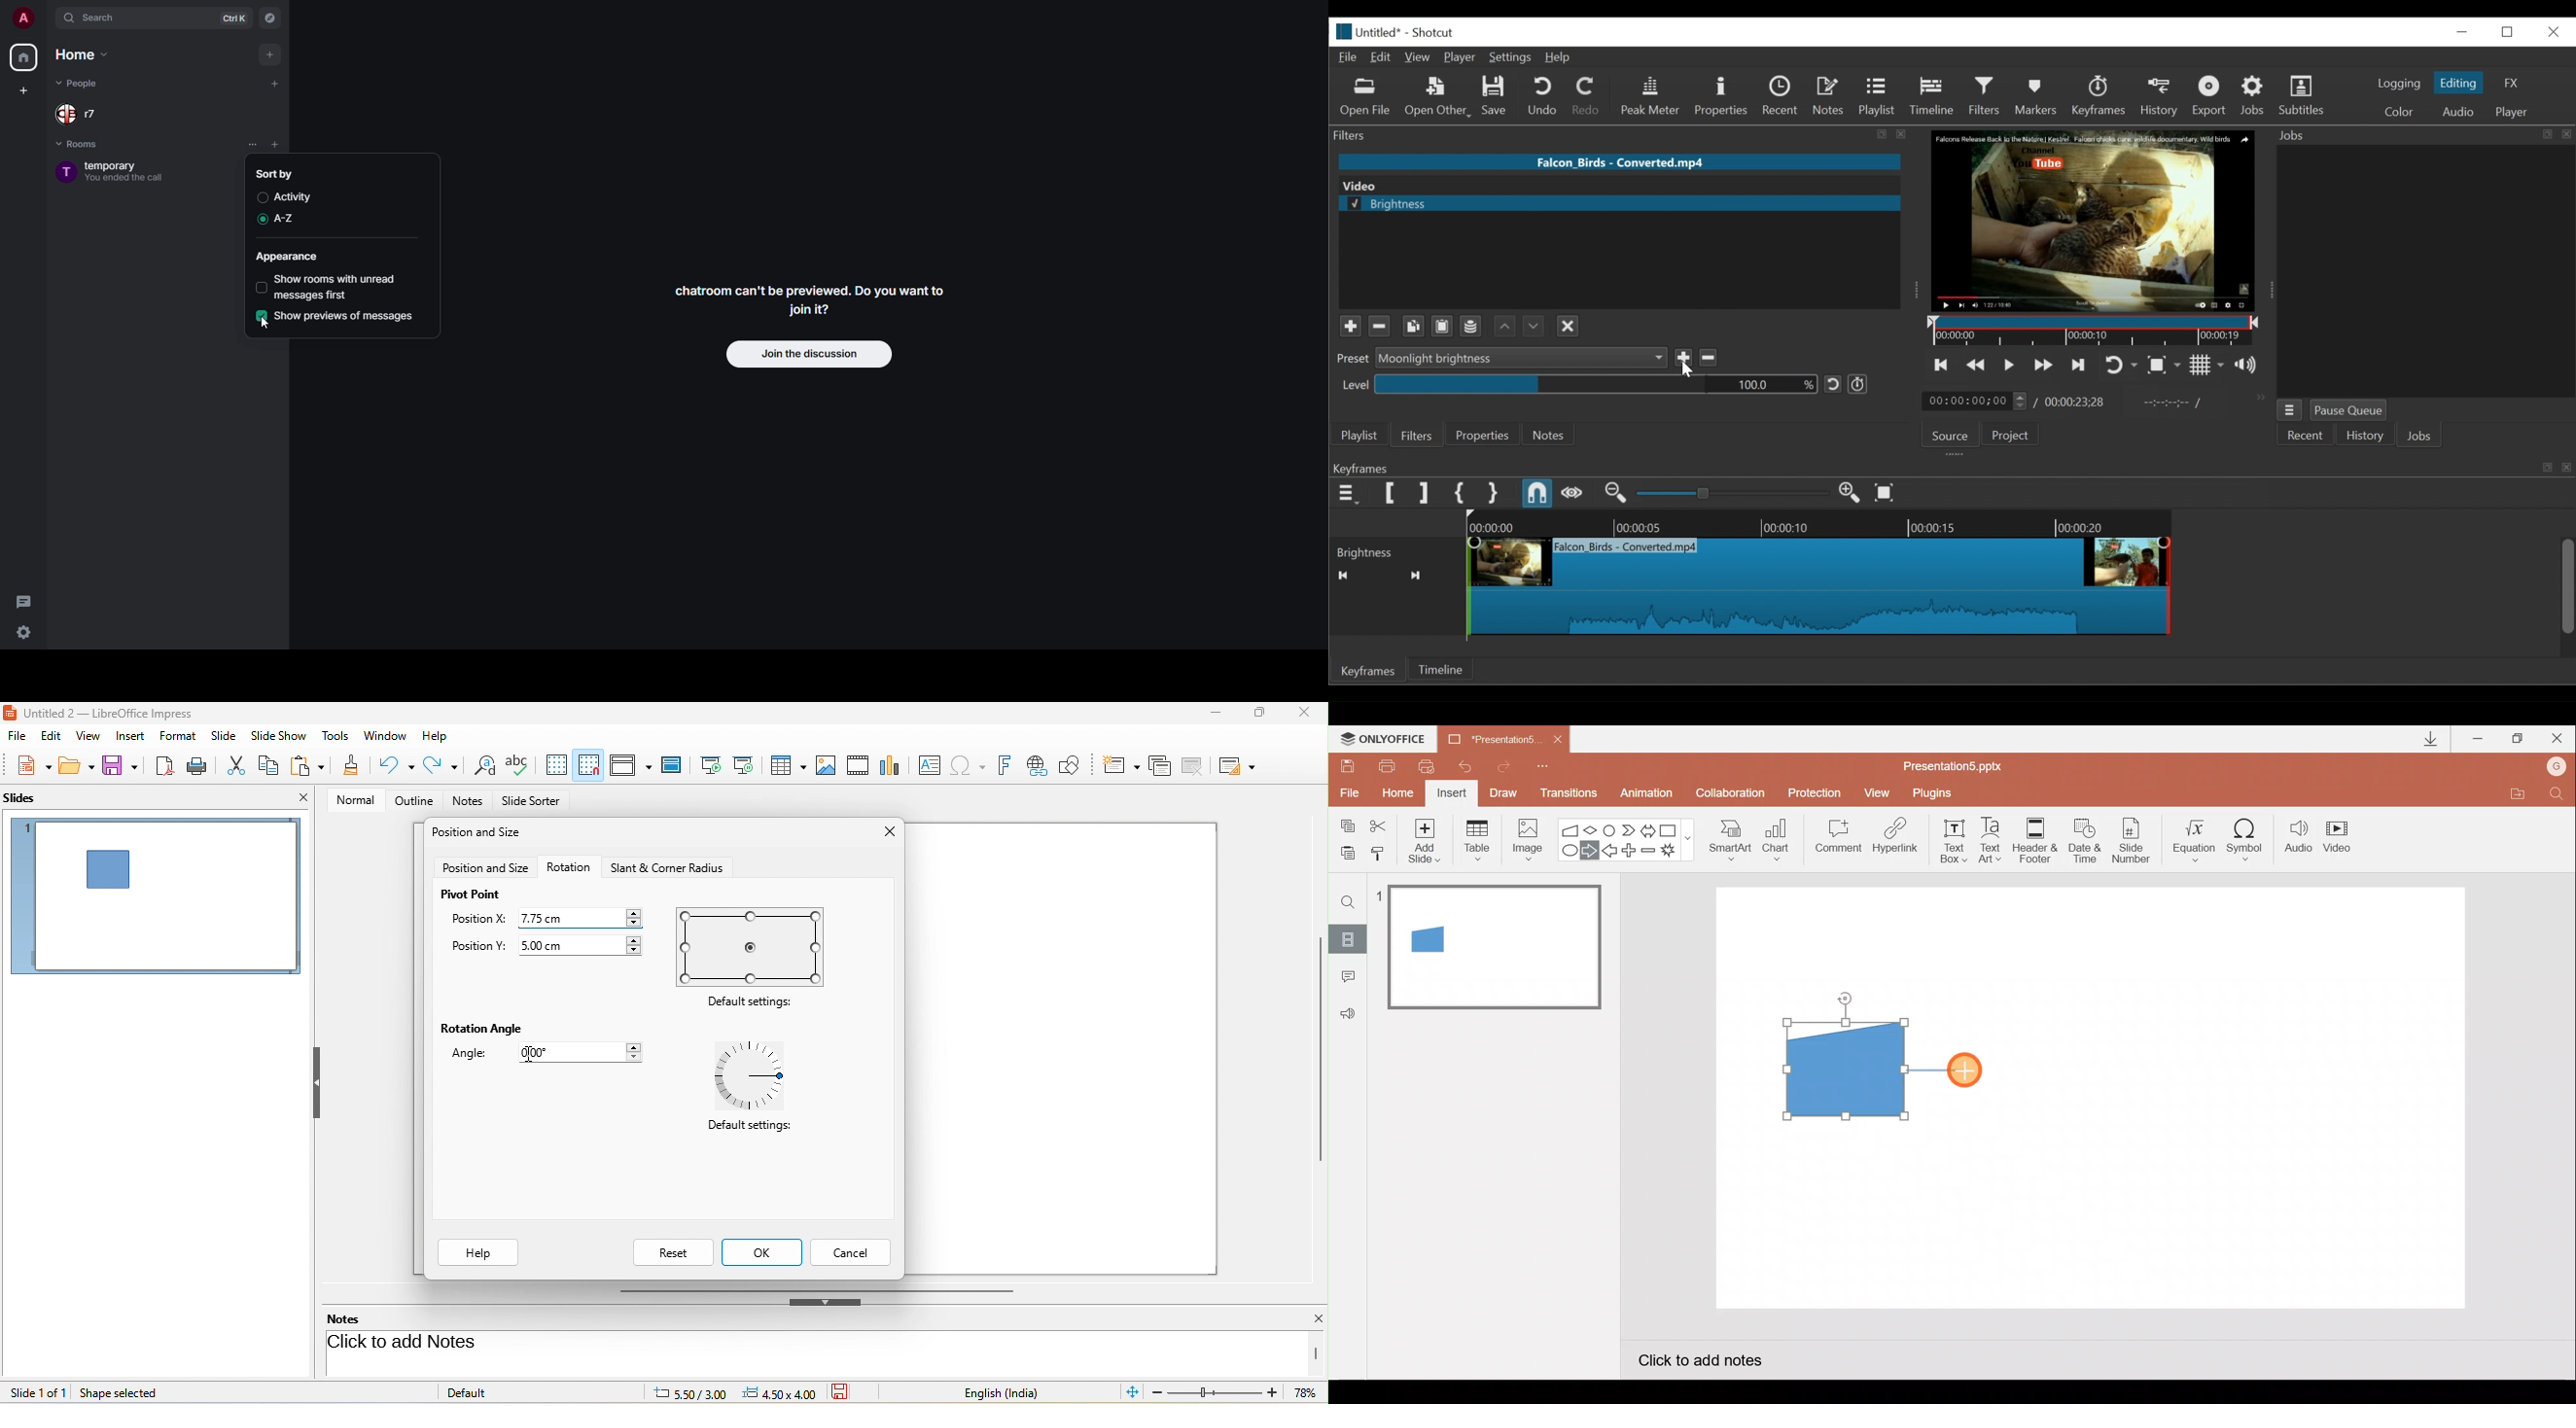 This screenshot has width=2576, height=1428. Describe the element at coordinates (2090, 330) in the screenshot. I see `Timeline` at that location.